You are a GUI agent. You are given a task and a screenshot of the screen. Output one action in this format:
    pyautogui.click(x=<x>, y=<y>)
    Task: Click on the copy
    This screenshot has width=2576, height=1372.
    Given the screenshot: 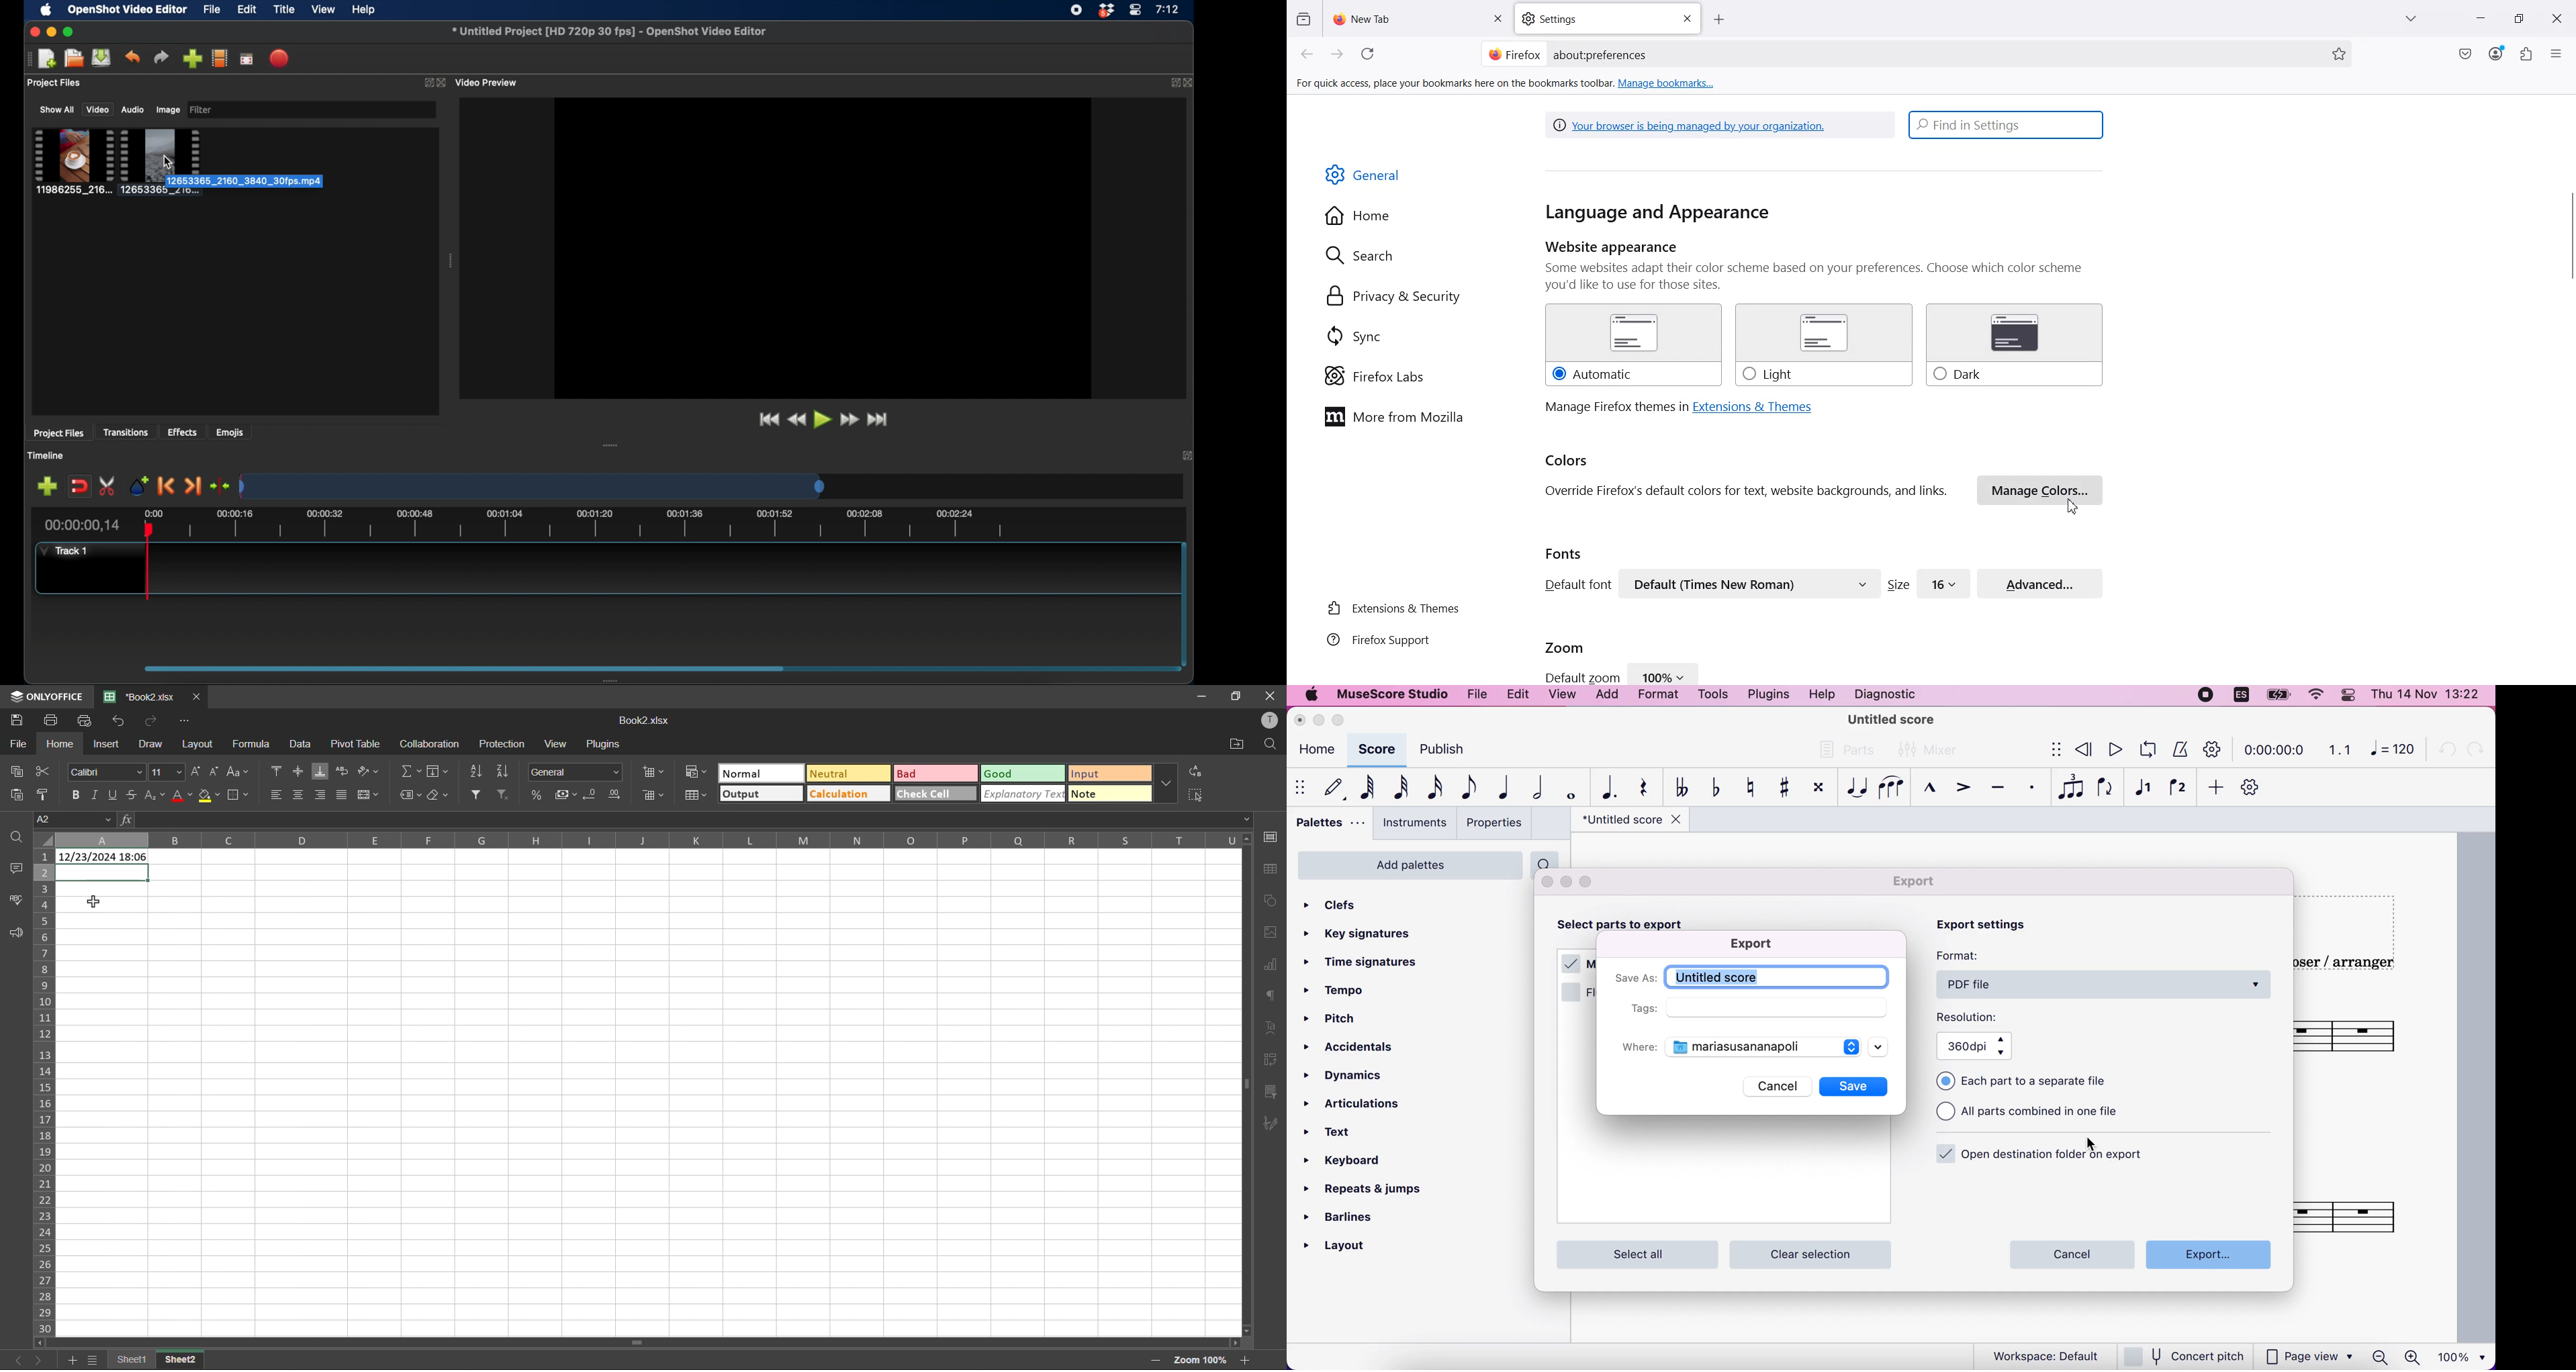 What is the action you would take?
    pyautogui.click(x=18, y=771)
    